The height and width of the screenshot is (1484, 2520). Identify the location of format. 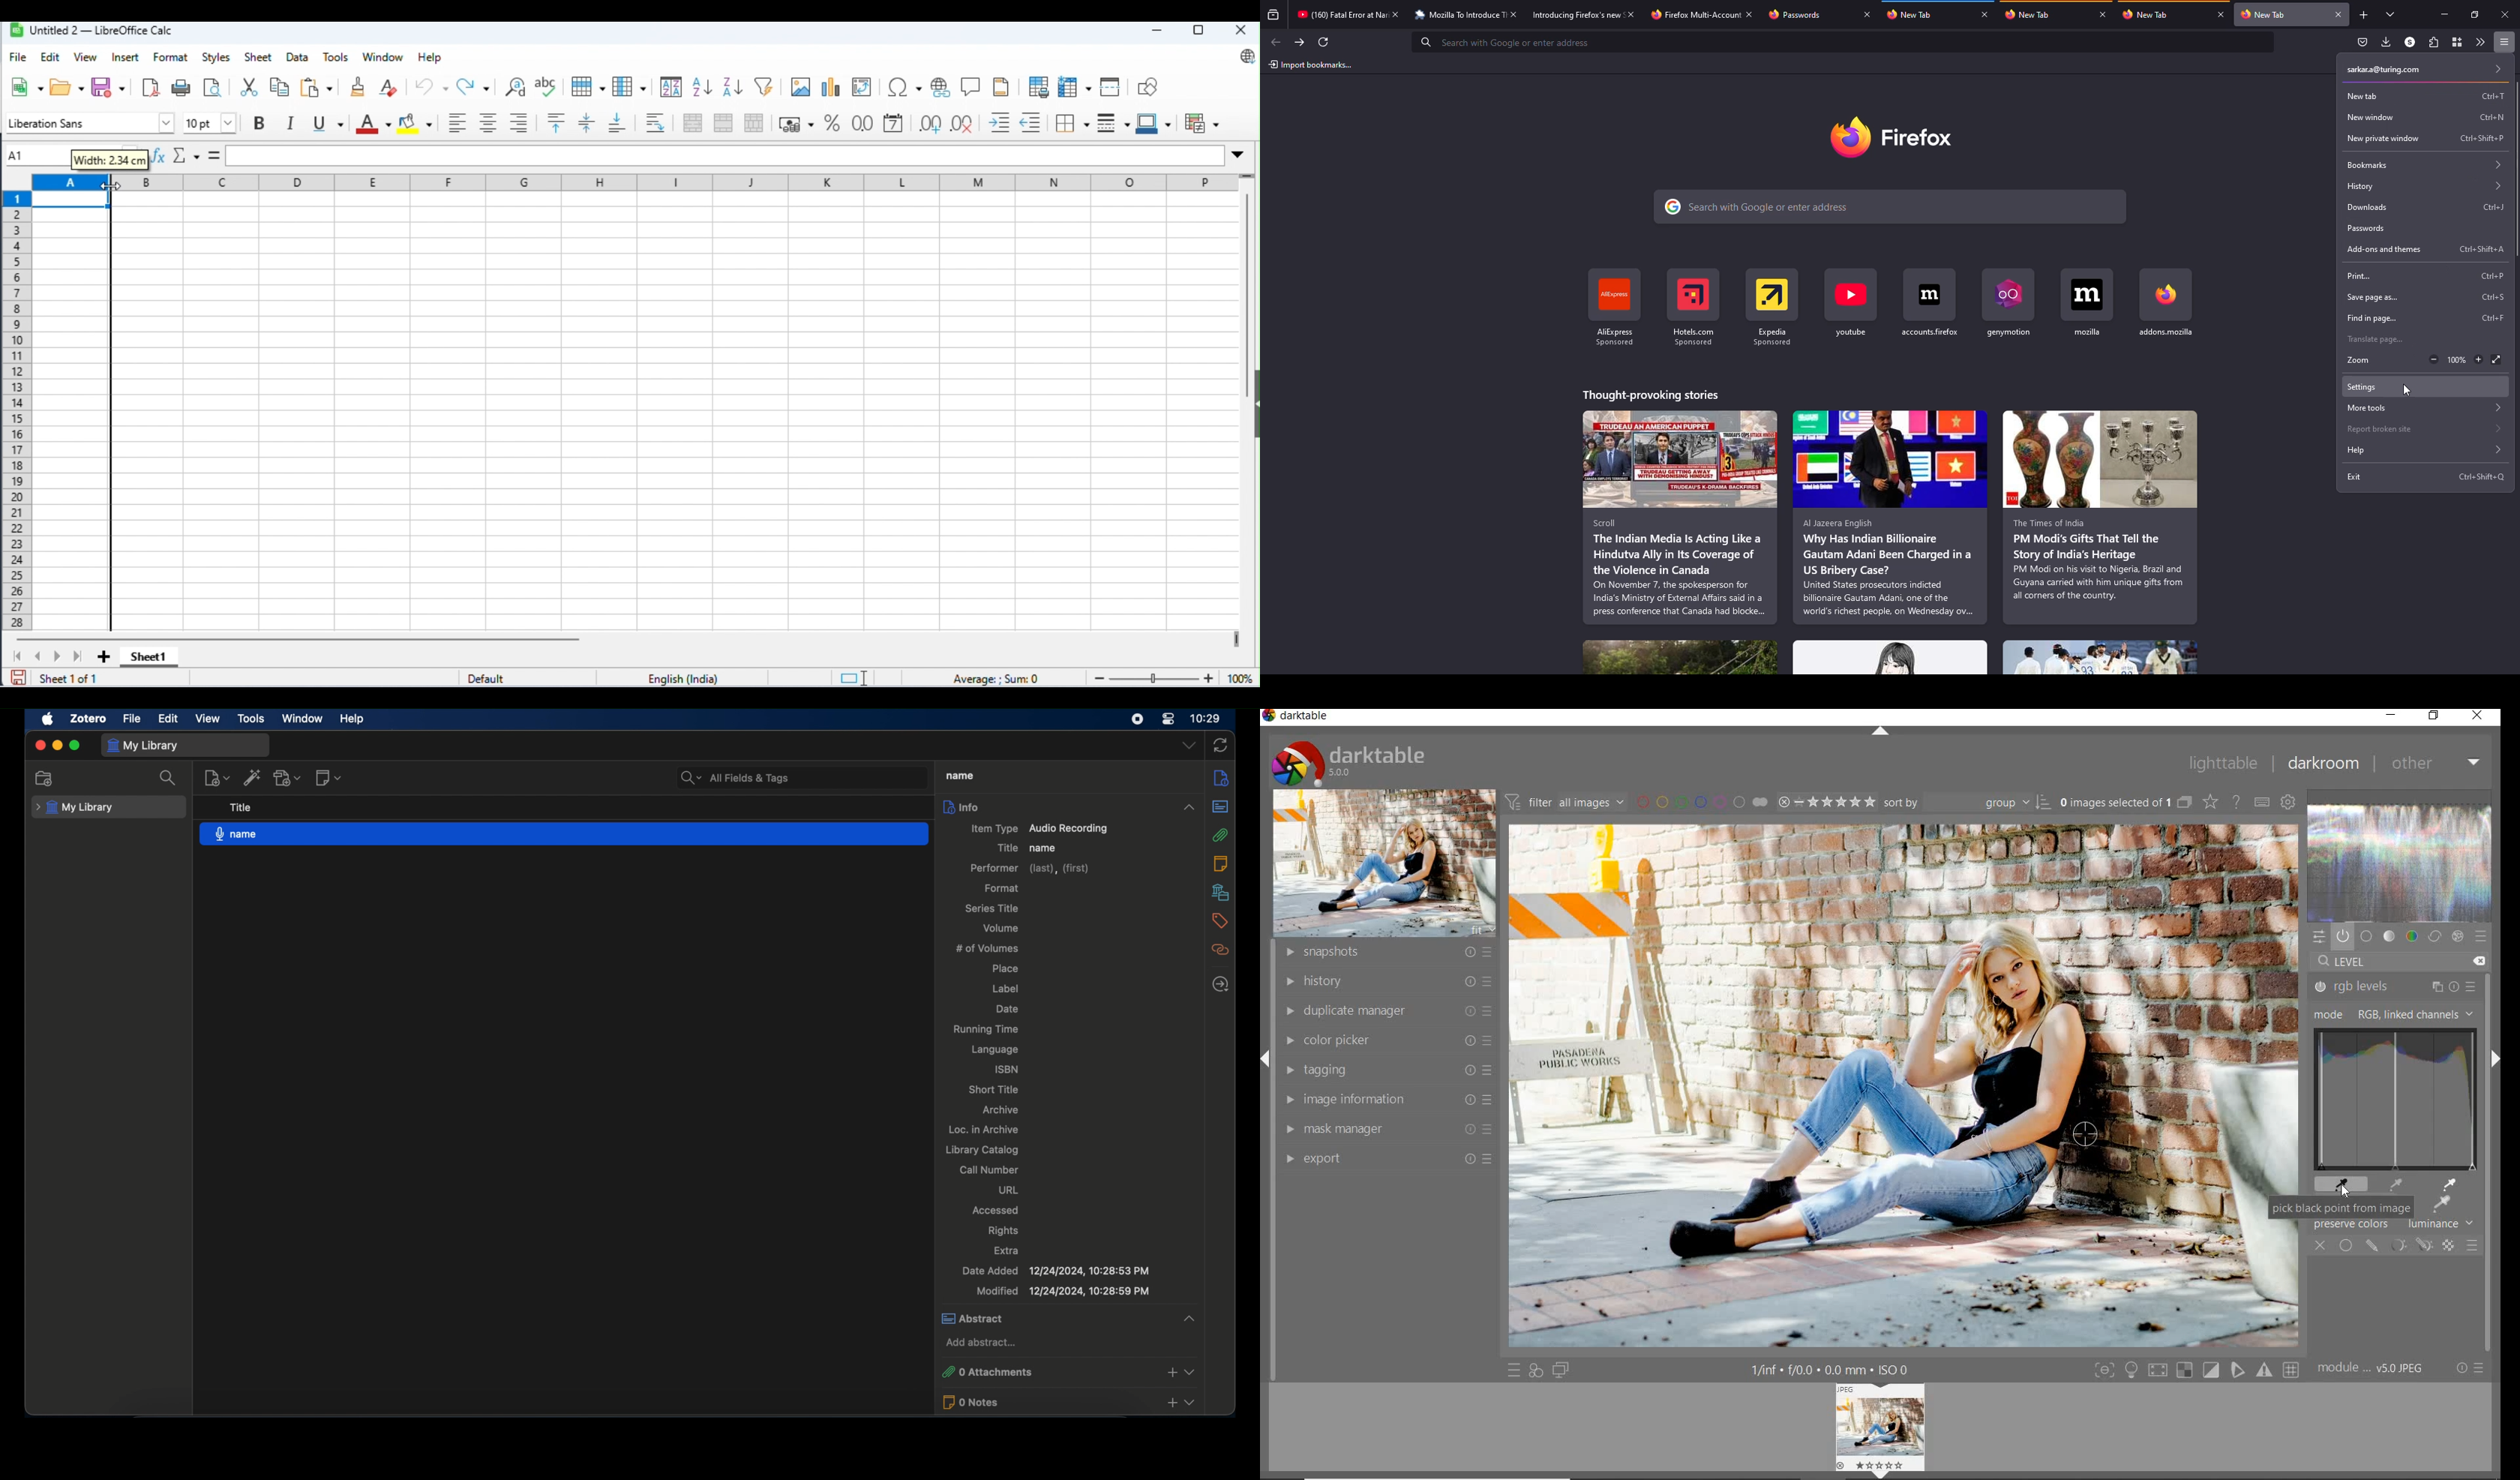
(171, 56).